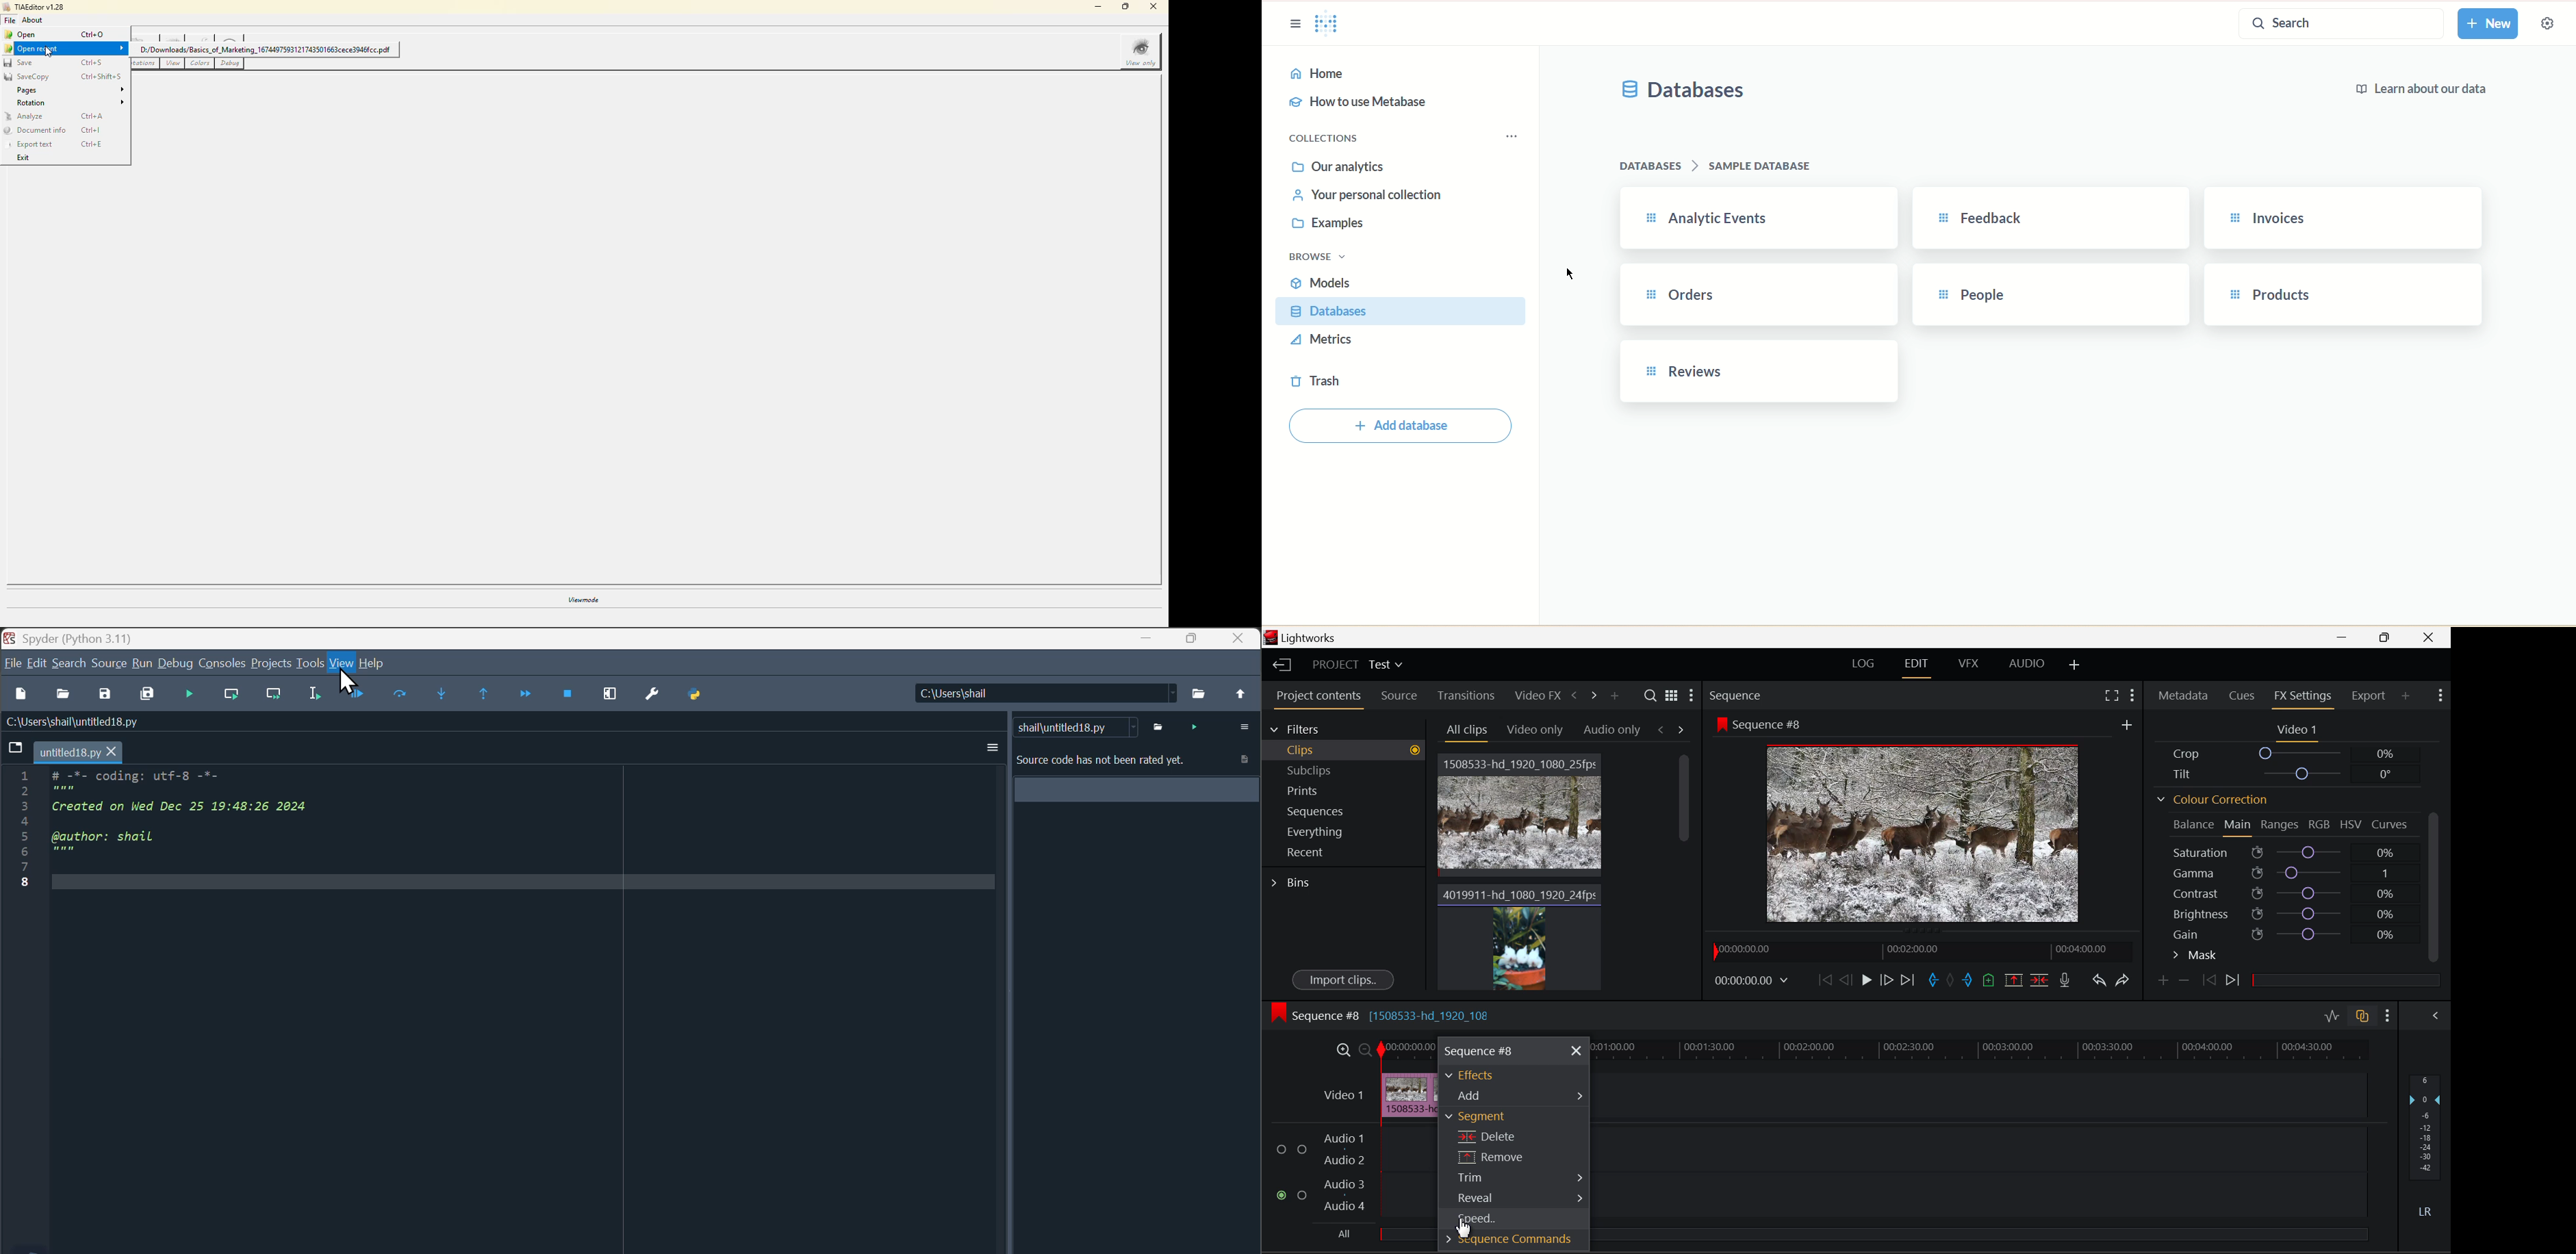 This screenshot has width=2576, height=1260. What do you see at coordinates (992, 747) in the screenshot?
I see `more options` at bounding box center [992, 747].